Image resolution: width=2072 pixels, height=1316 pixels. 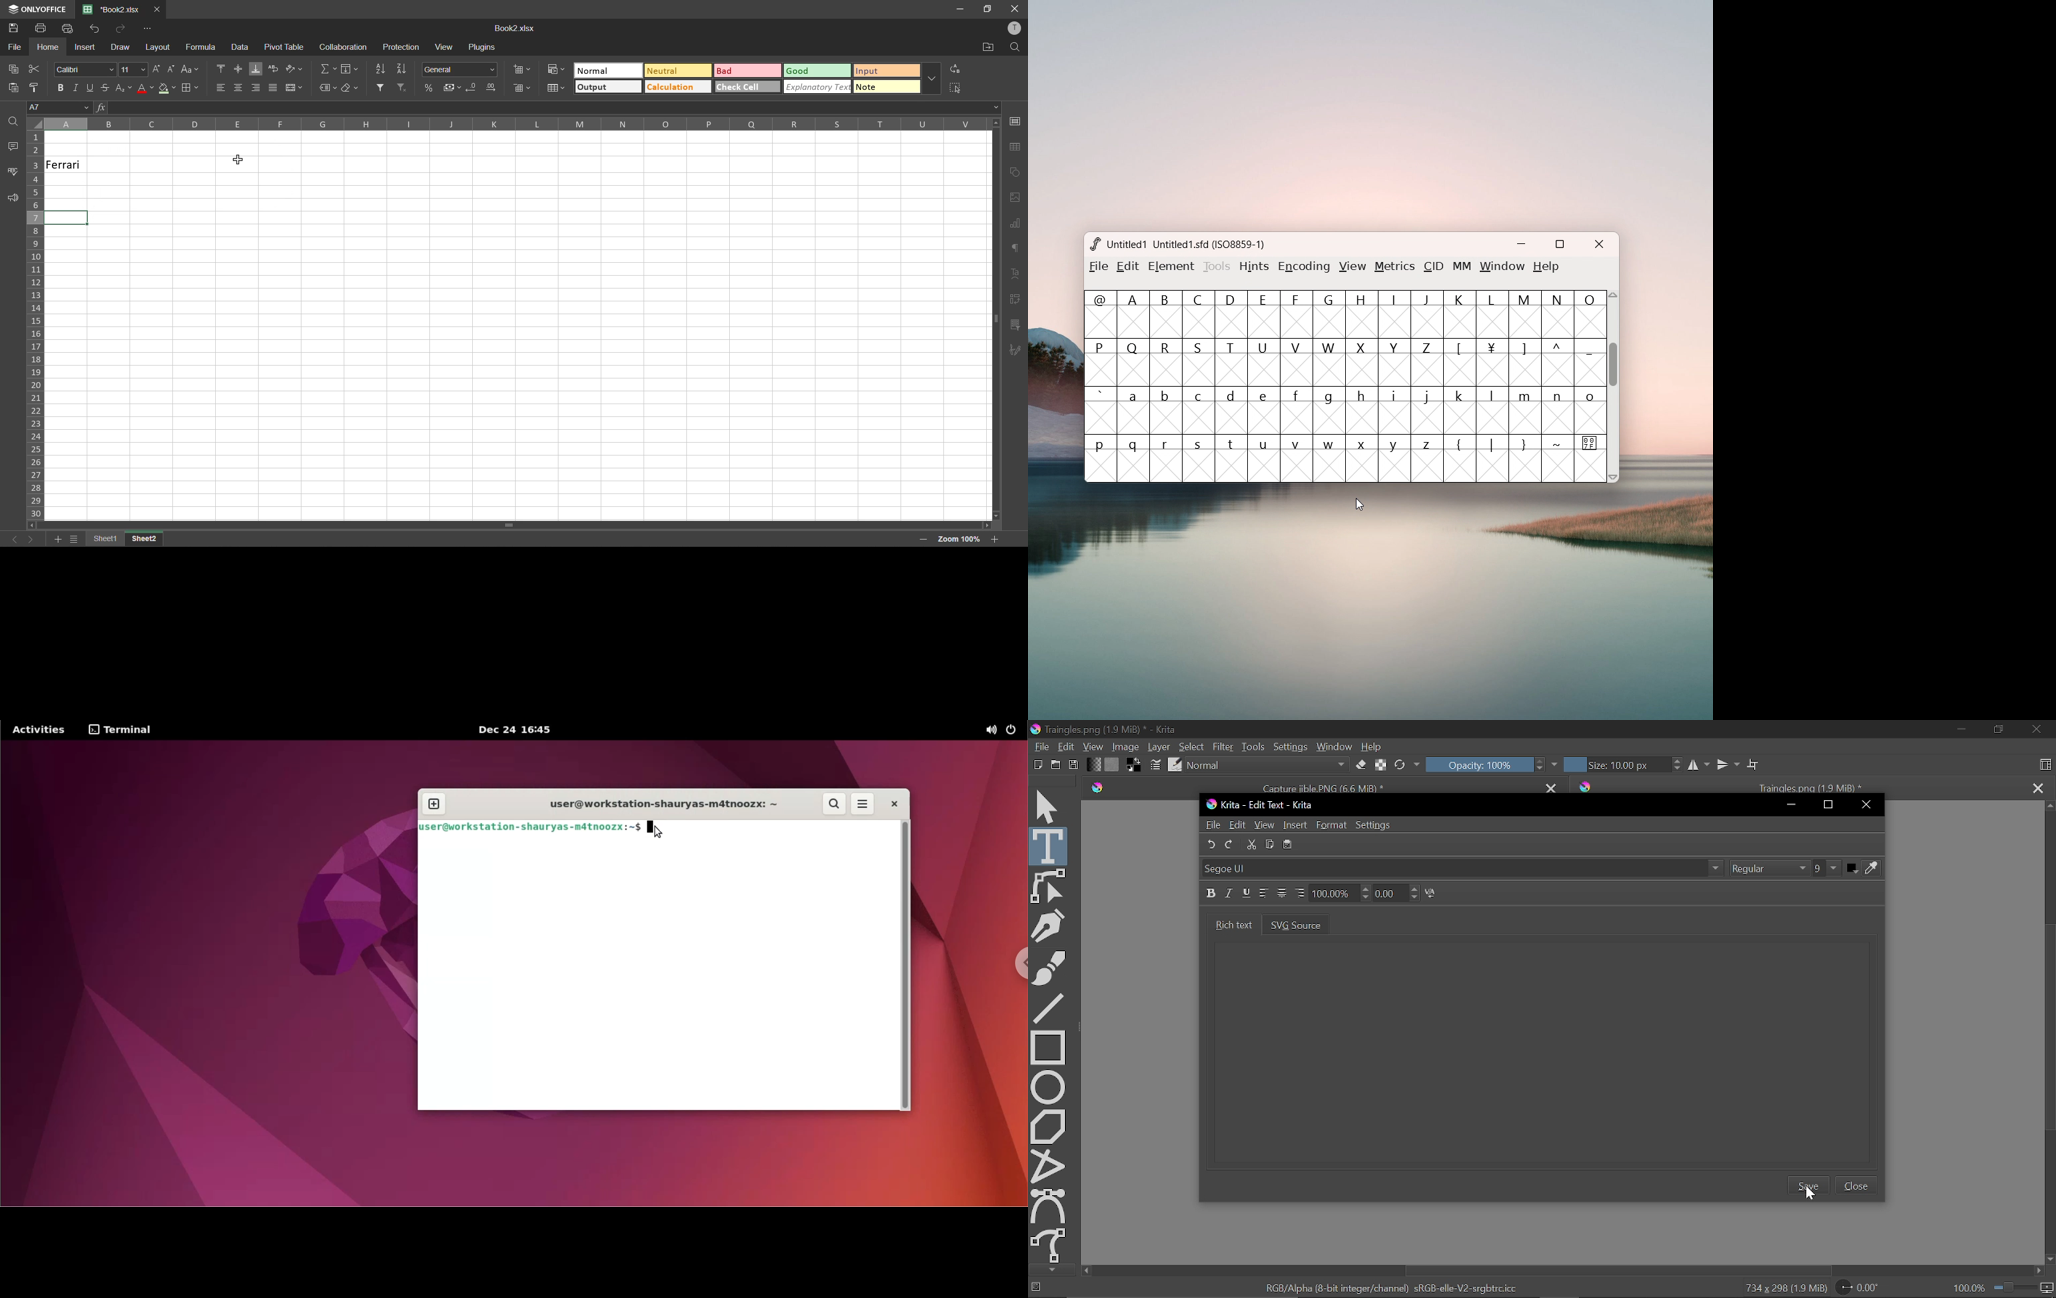 I want to click on pivot table, so click(x=285, y=48).